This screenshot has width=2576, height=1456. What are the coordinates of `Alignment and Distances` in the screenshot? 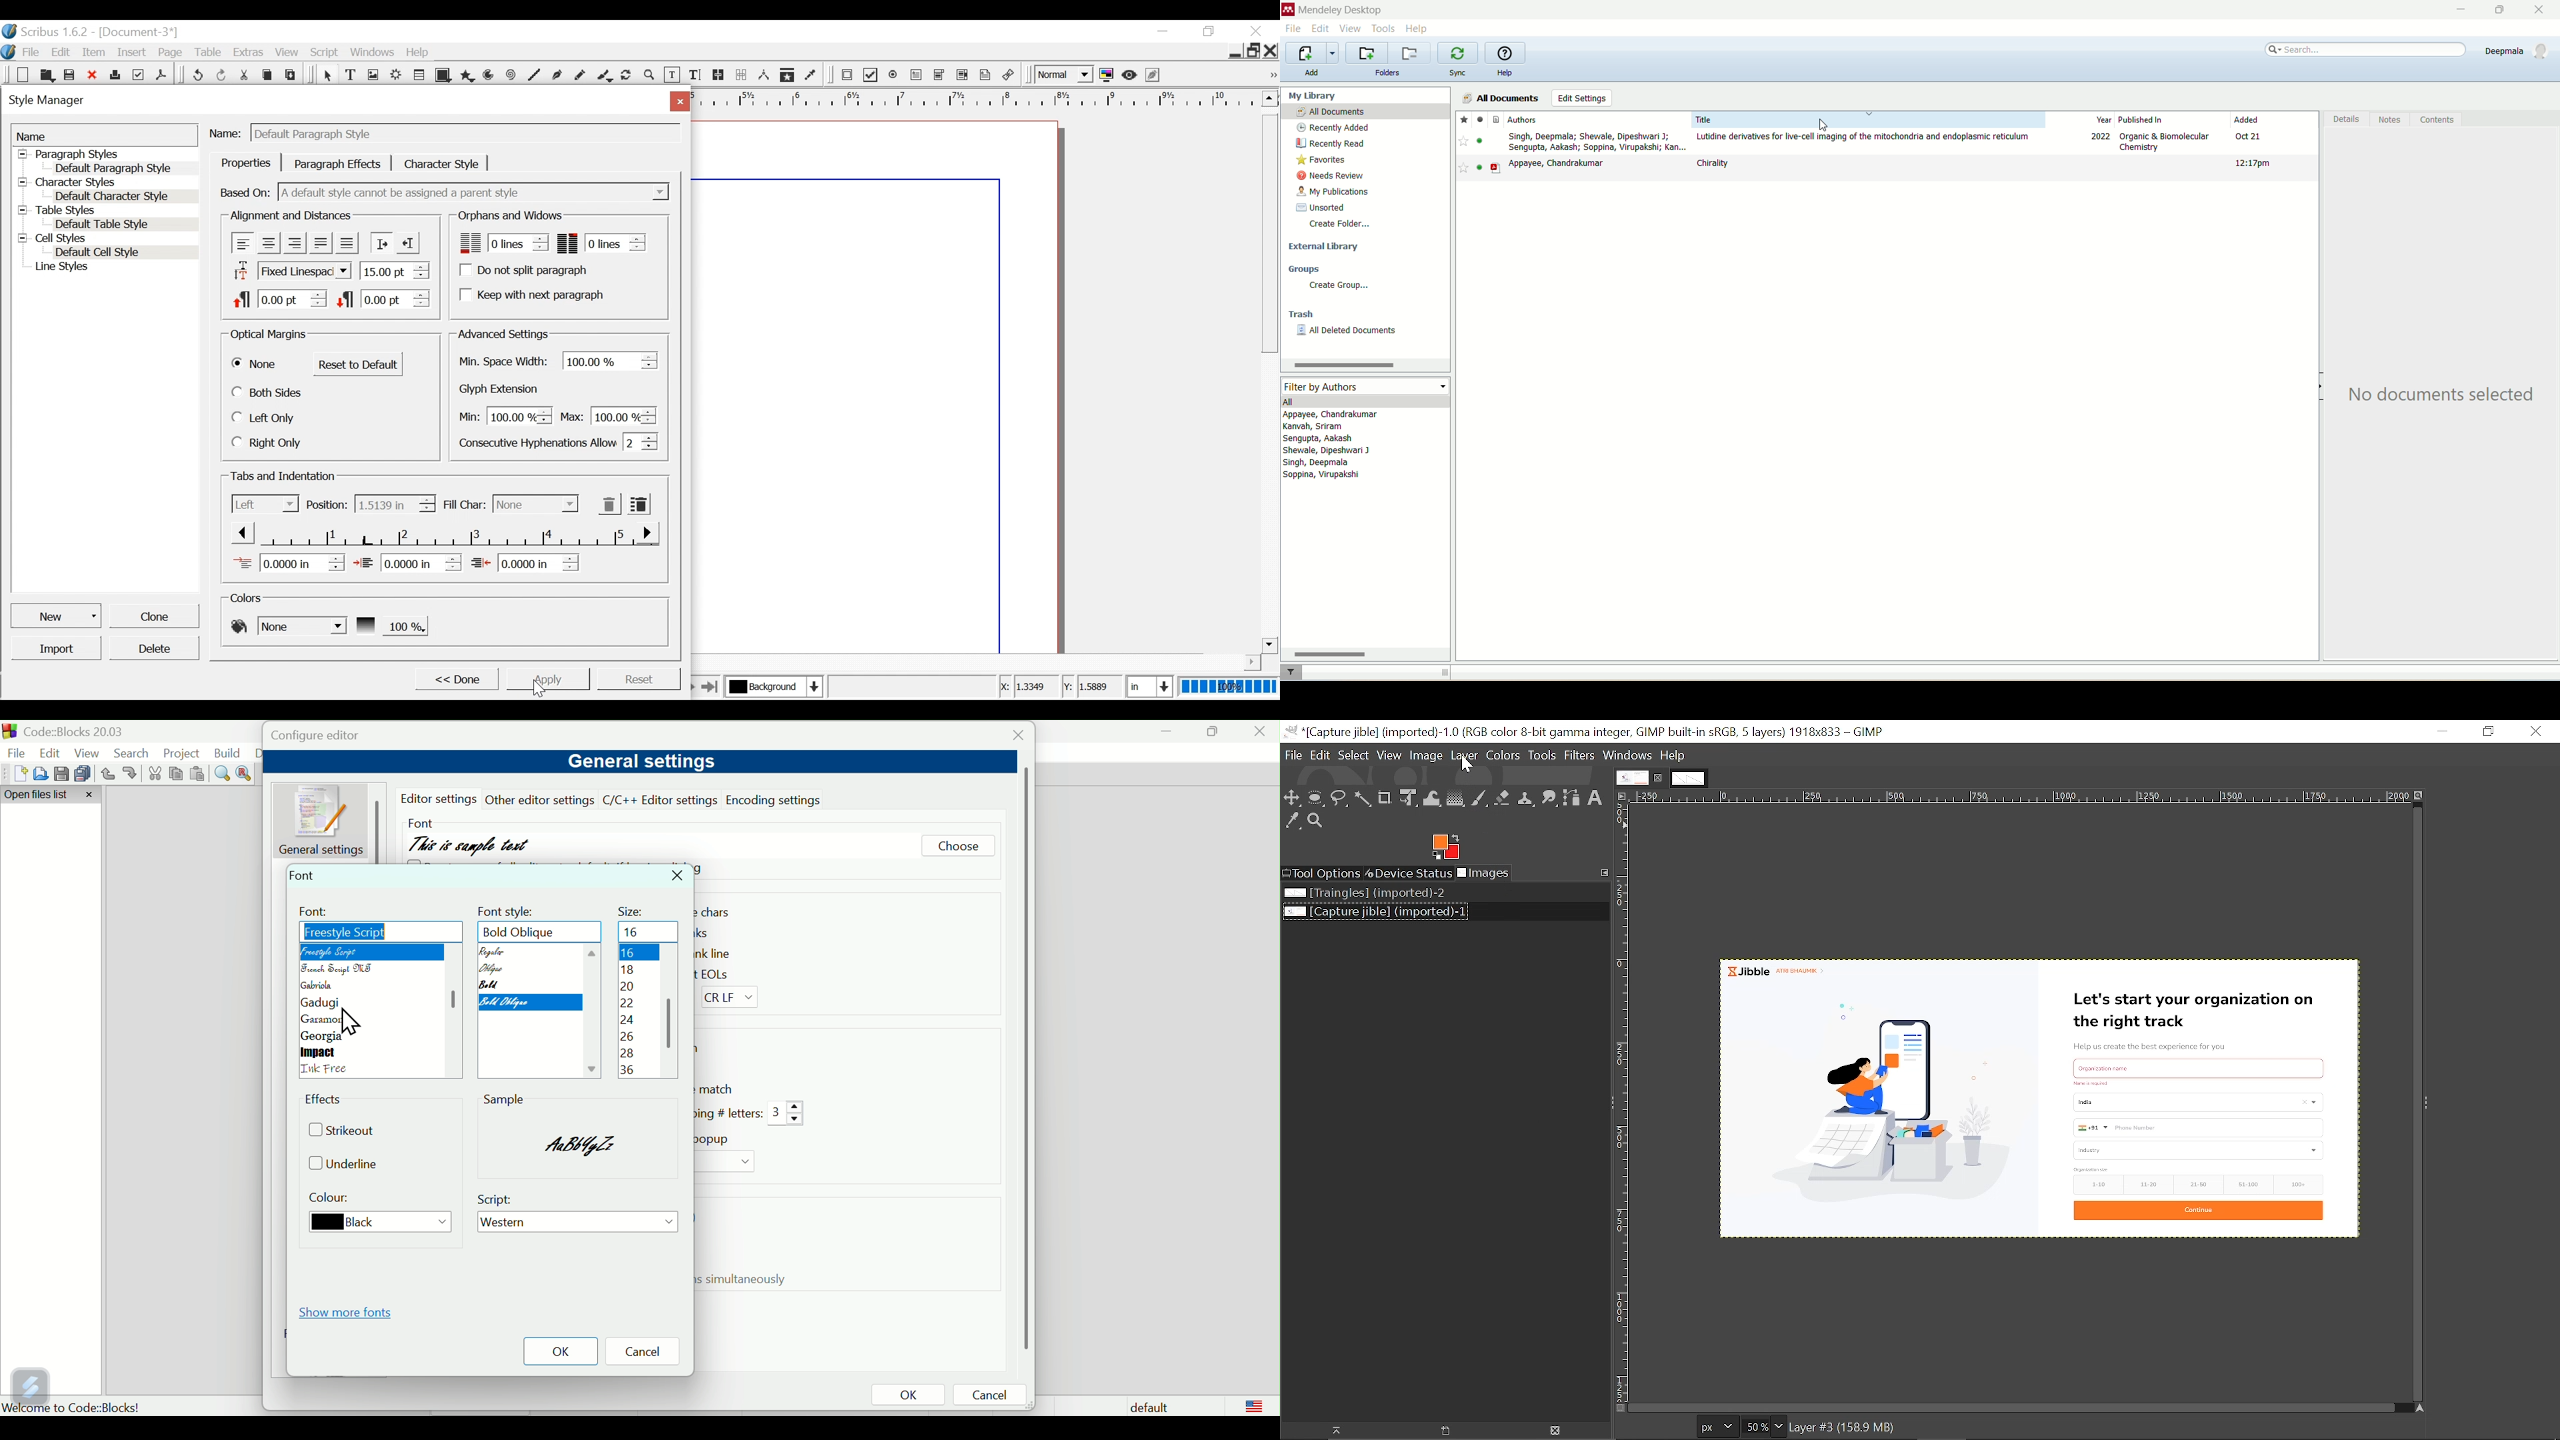 It's located at (291, 216).